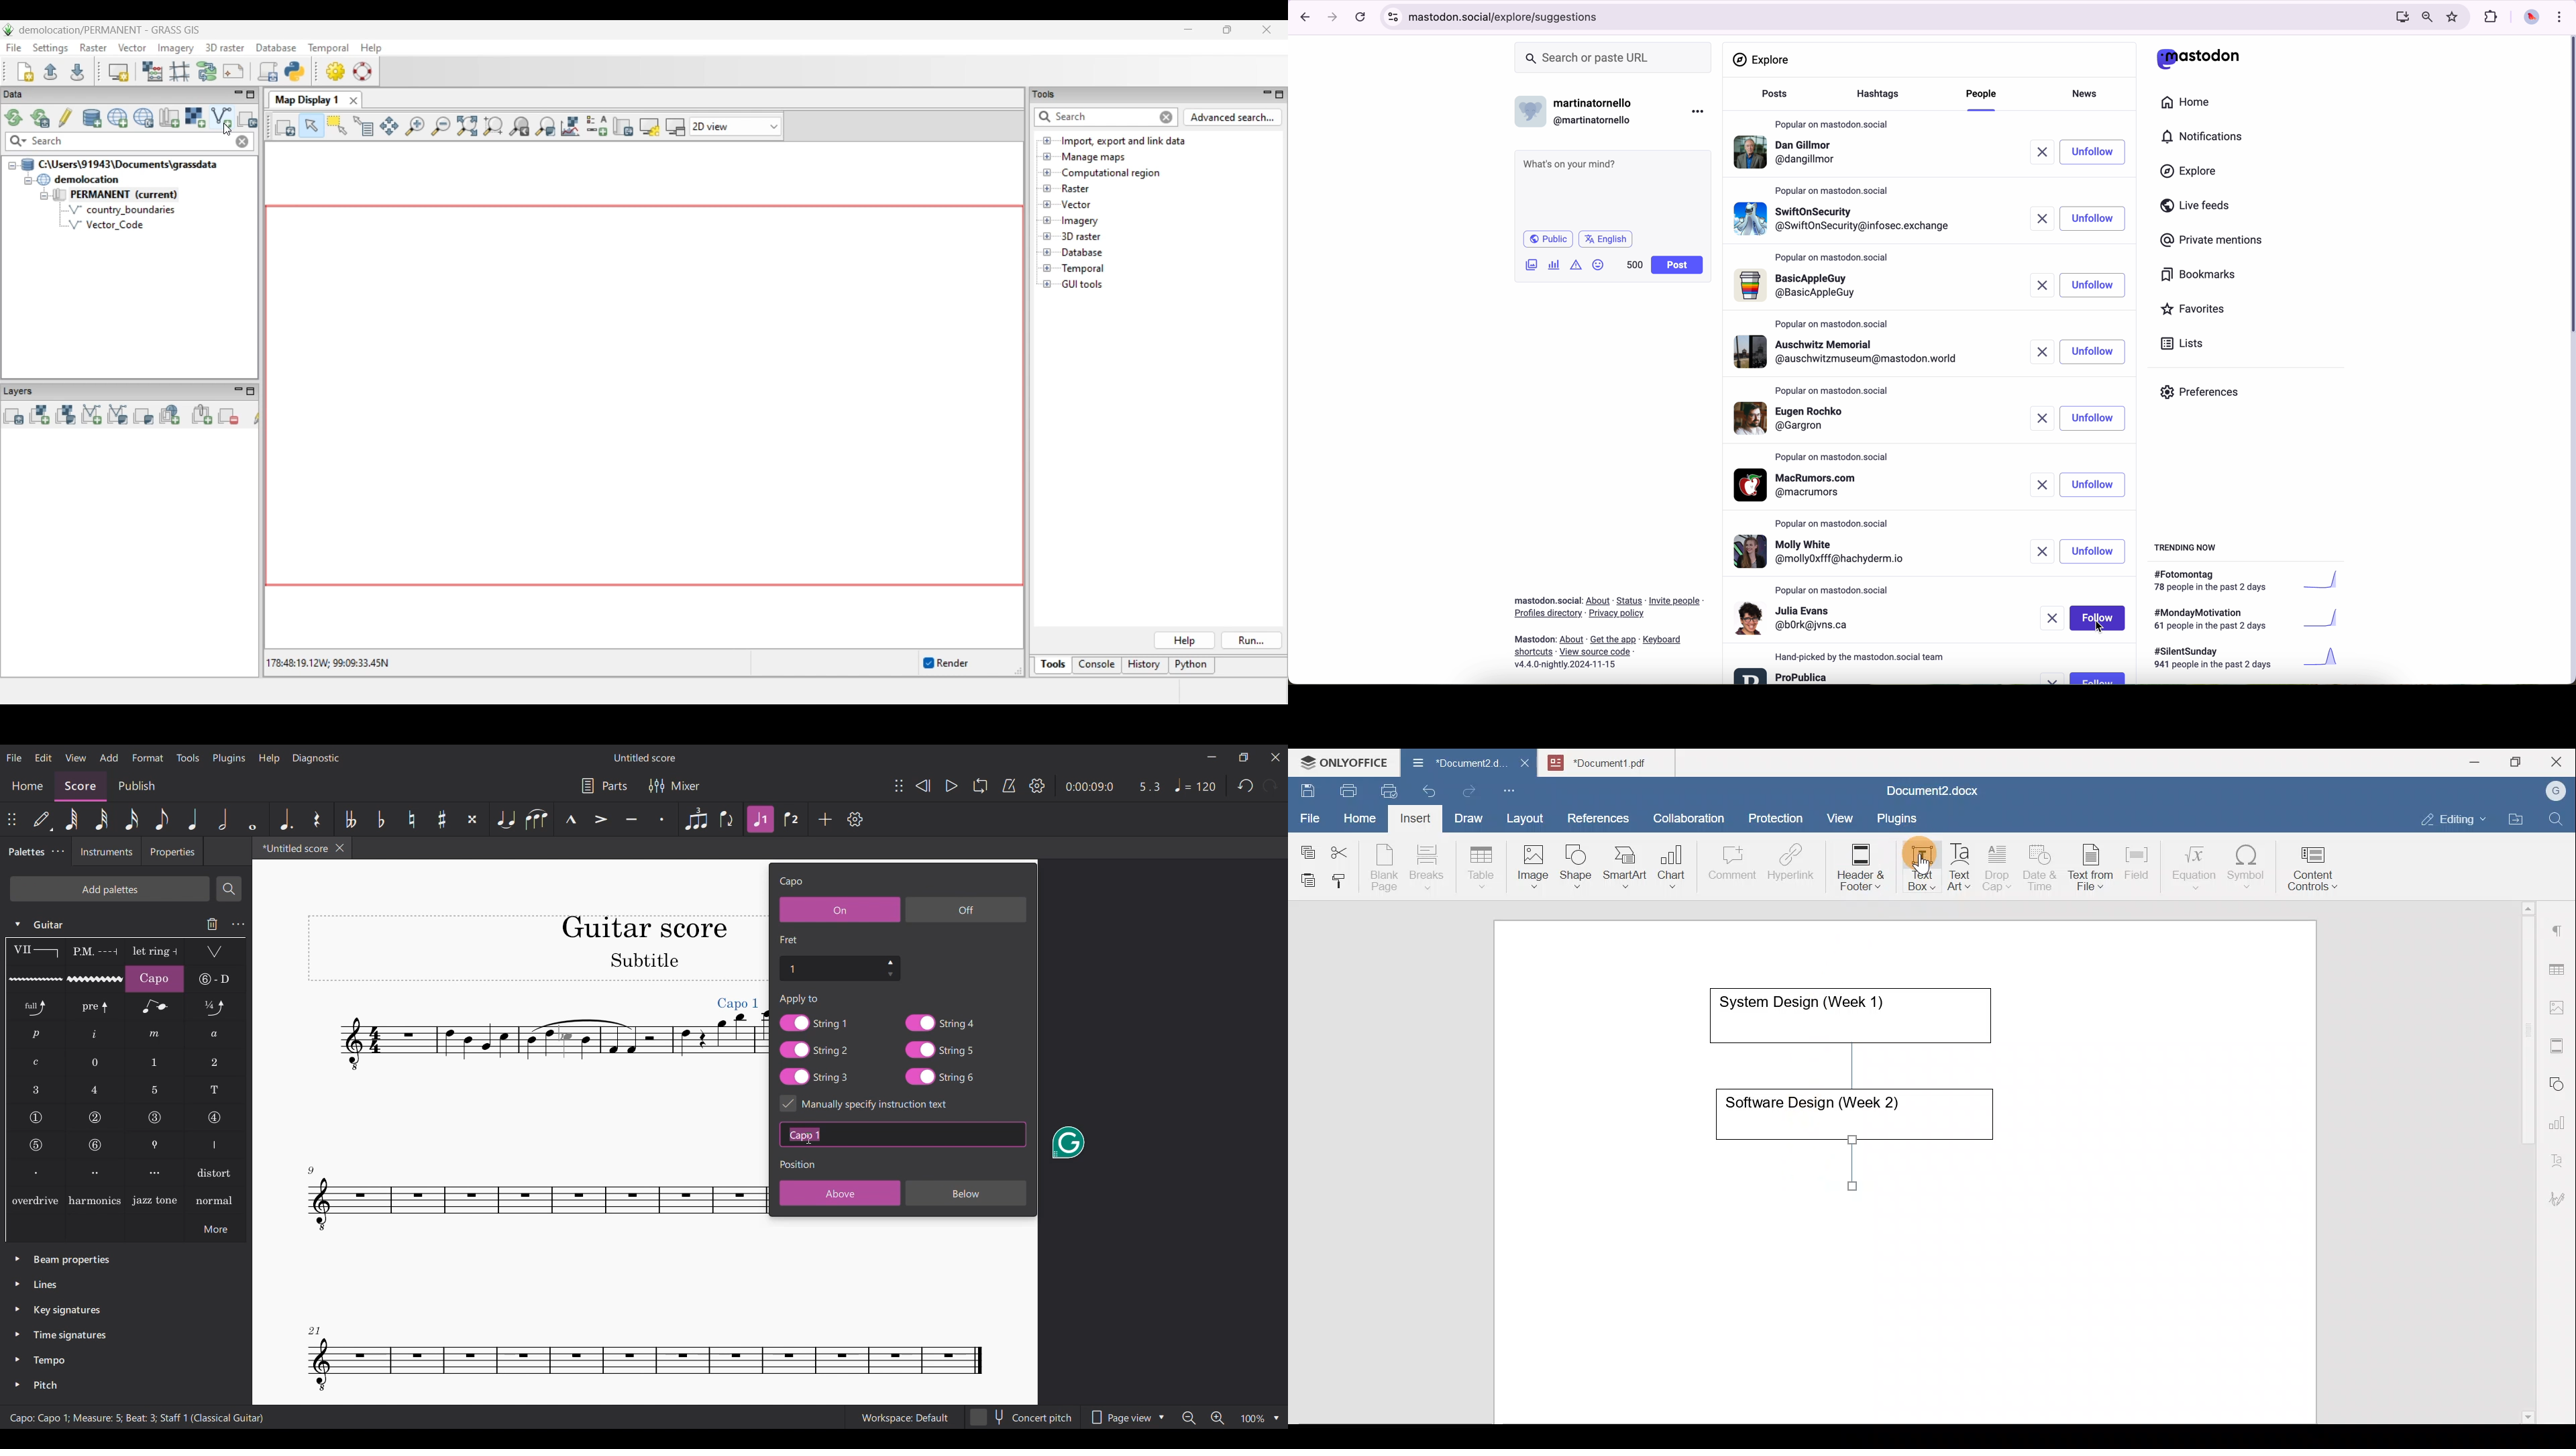 The image size is (2576, 1456). I want to click on #mondaymotivation, so click(2244, 619).